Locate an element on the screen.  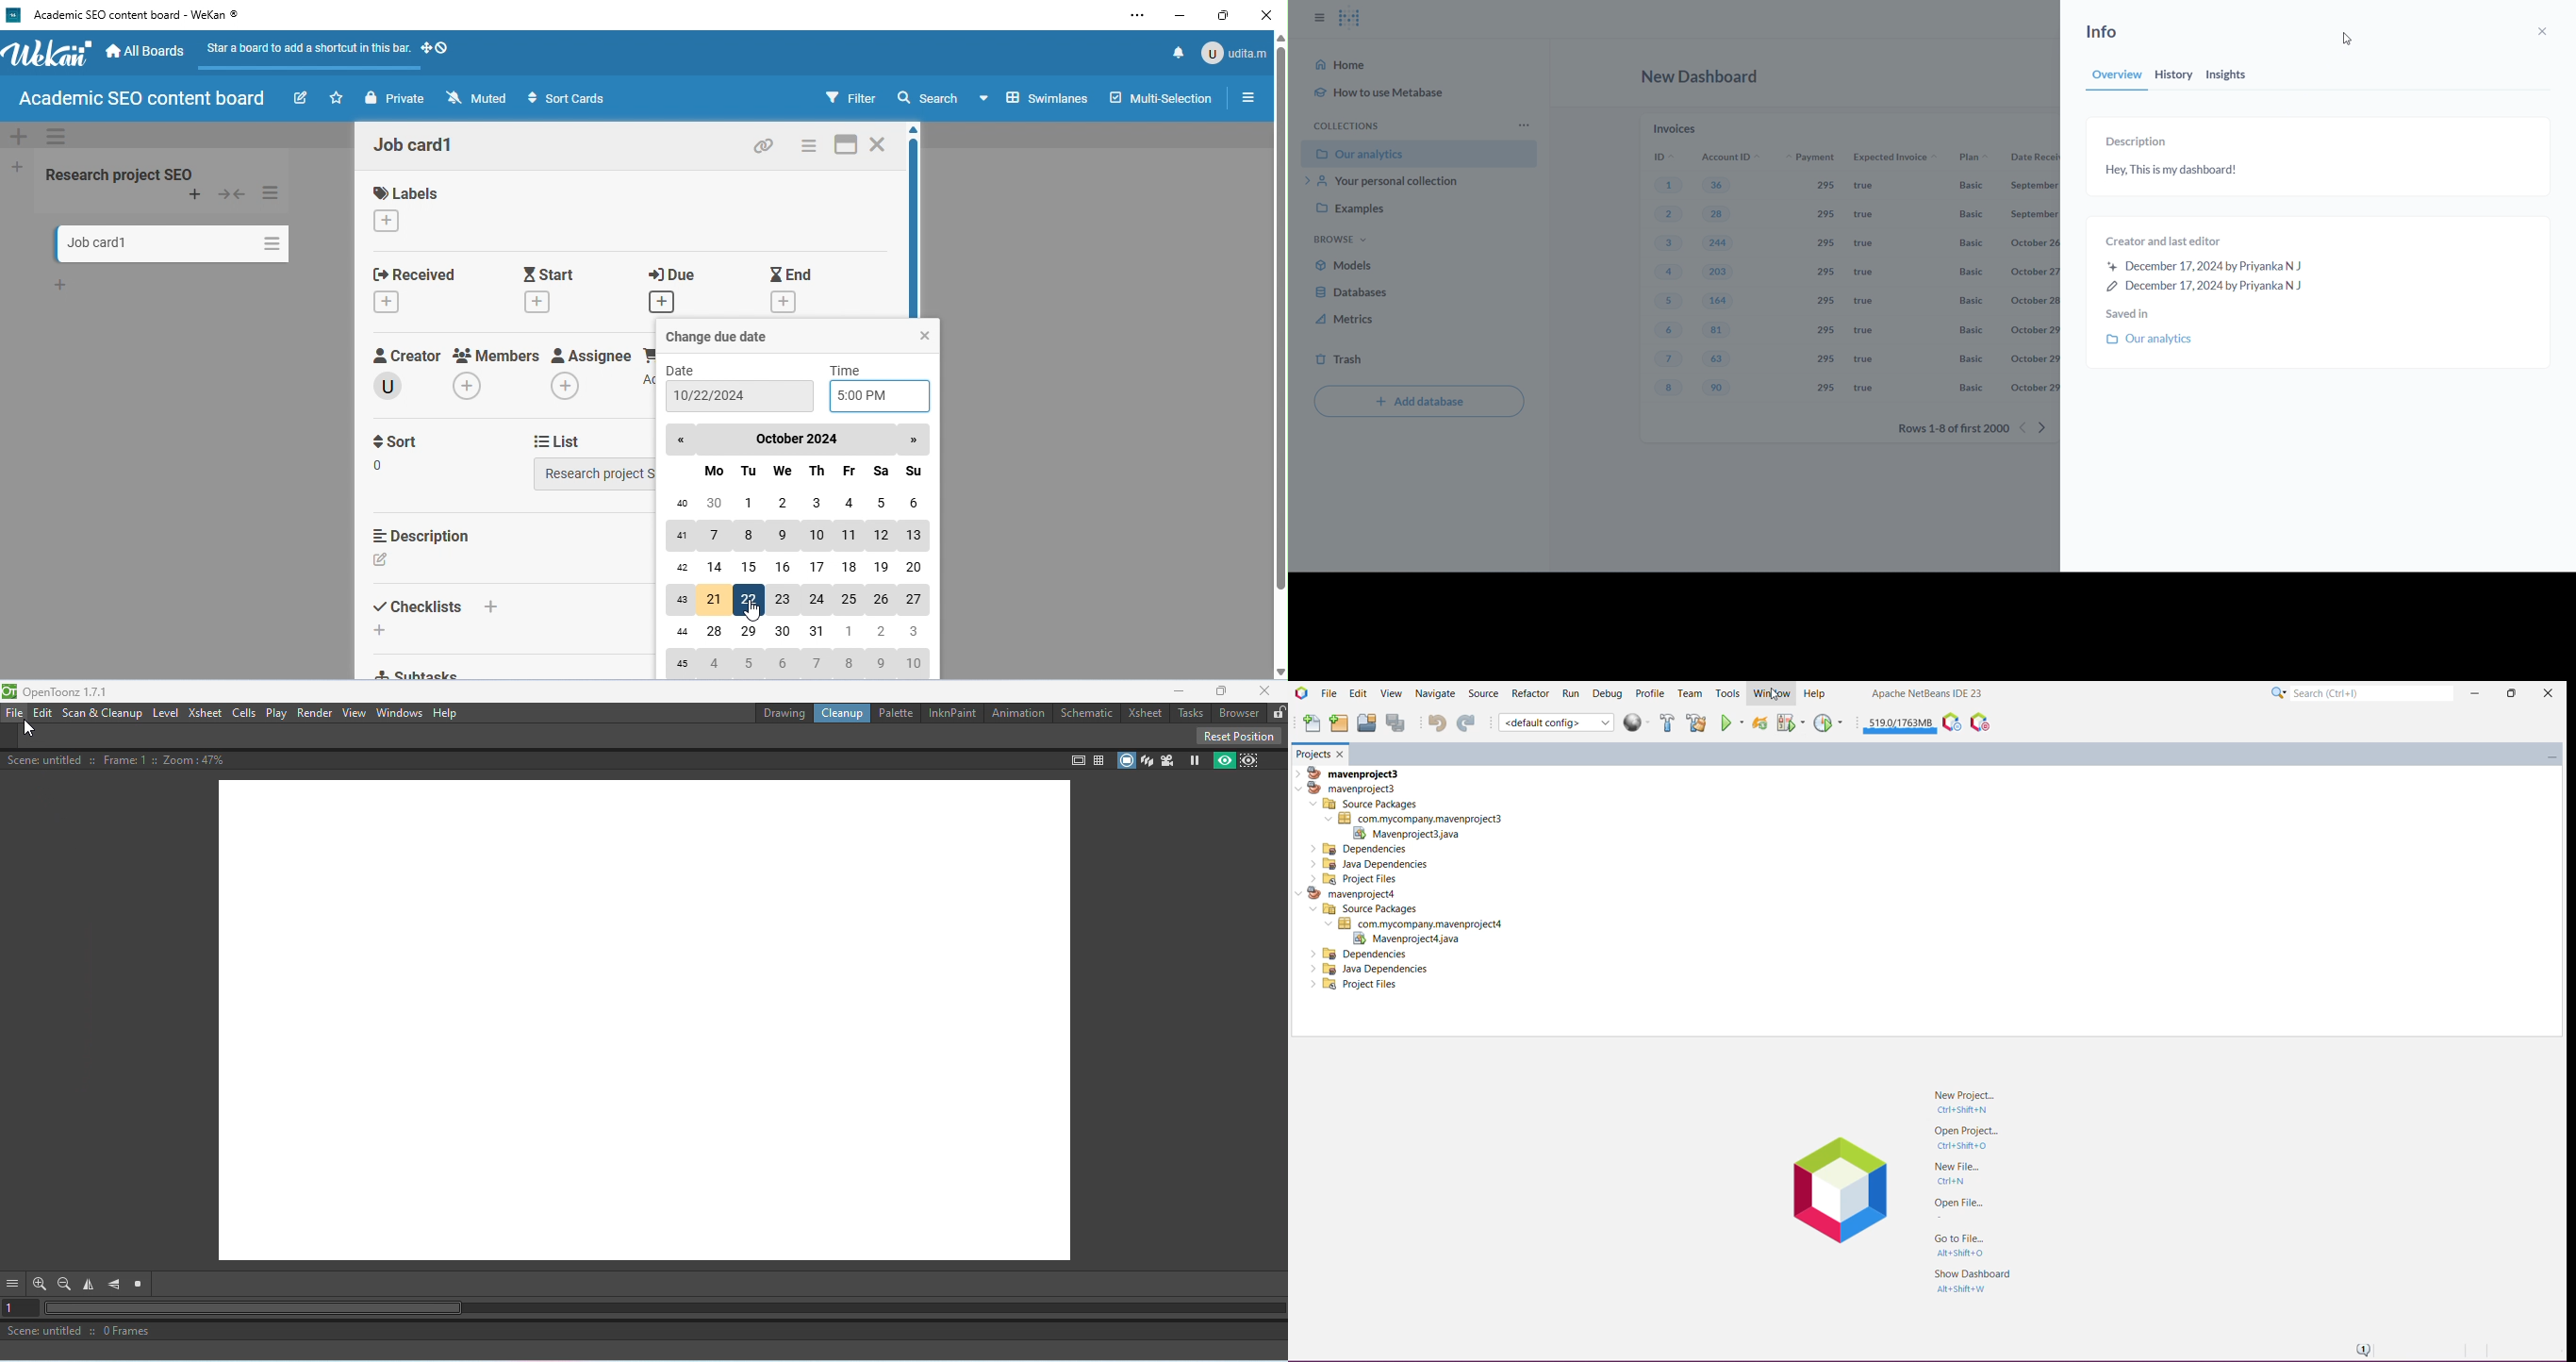
current window: ‘Academic SEO content board - WeKan is located at coordinates (135, 15).